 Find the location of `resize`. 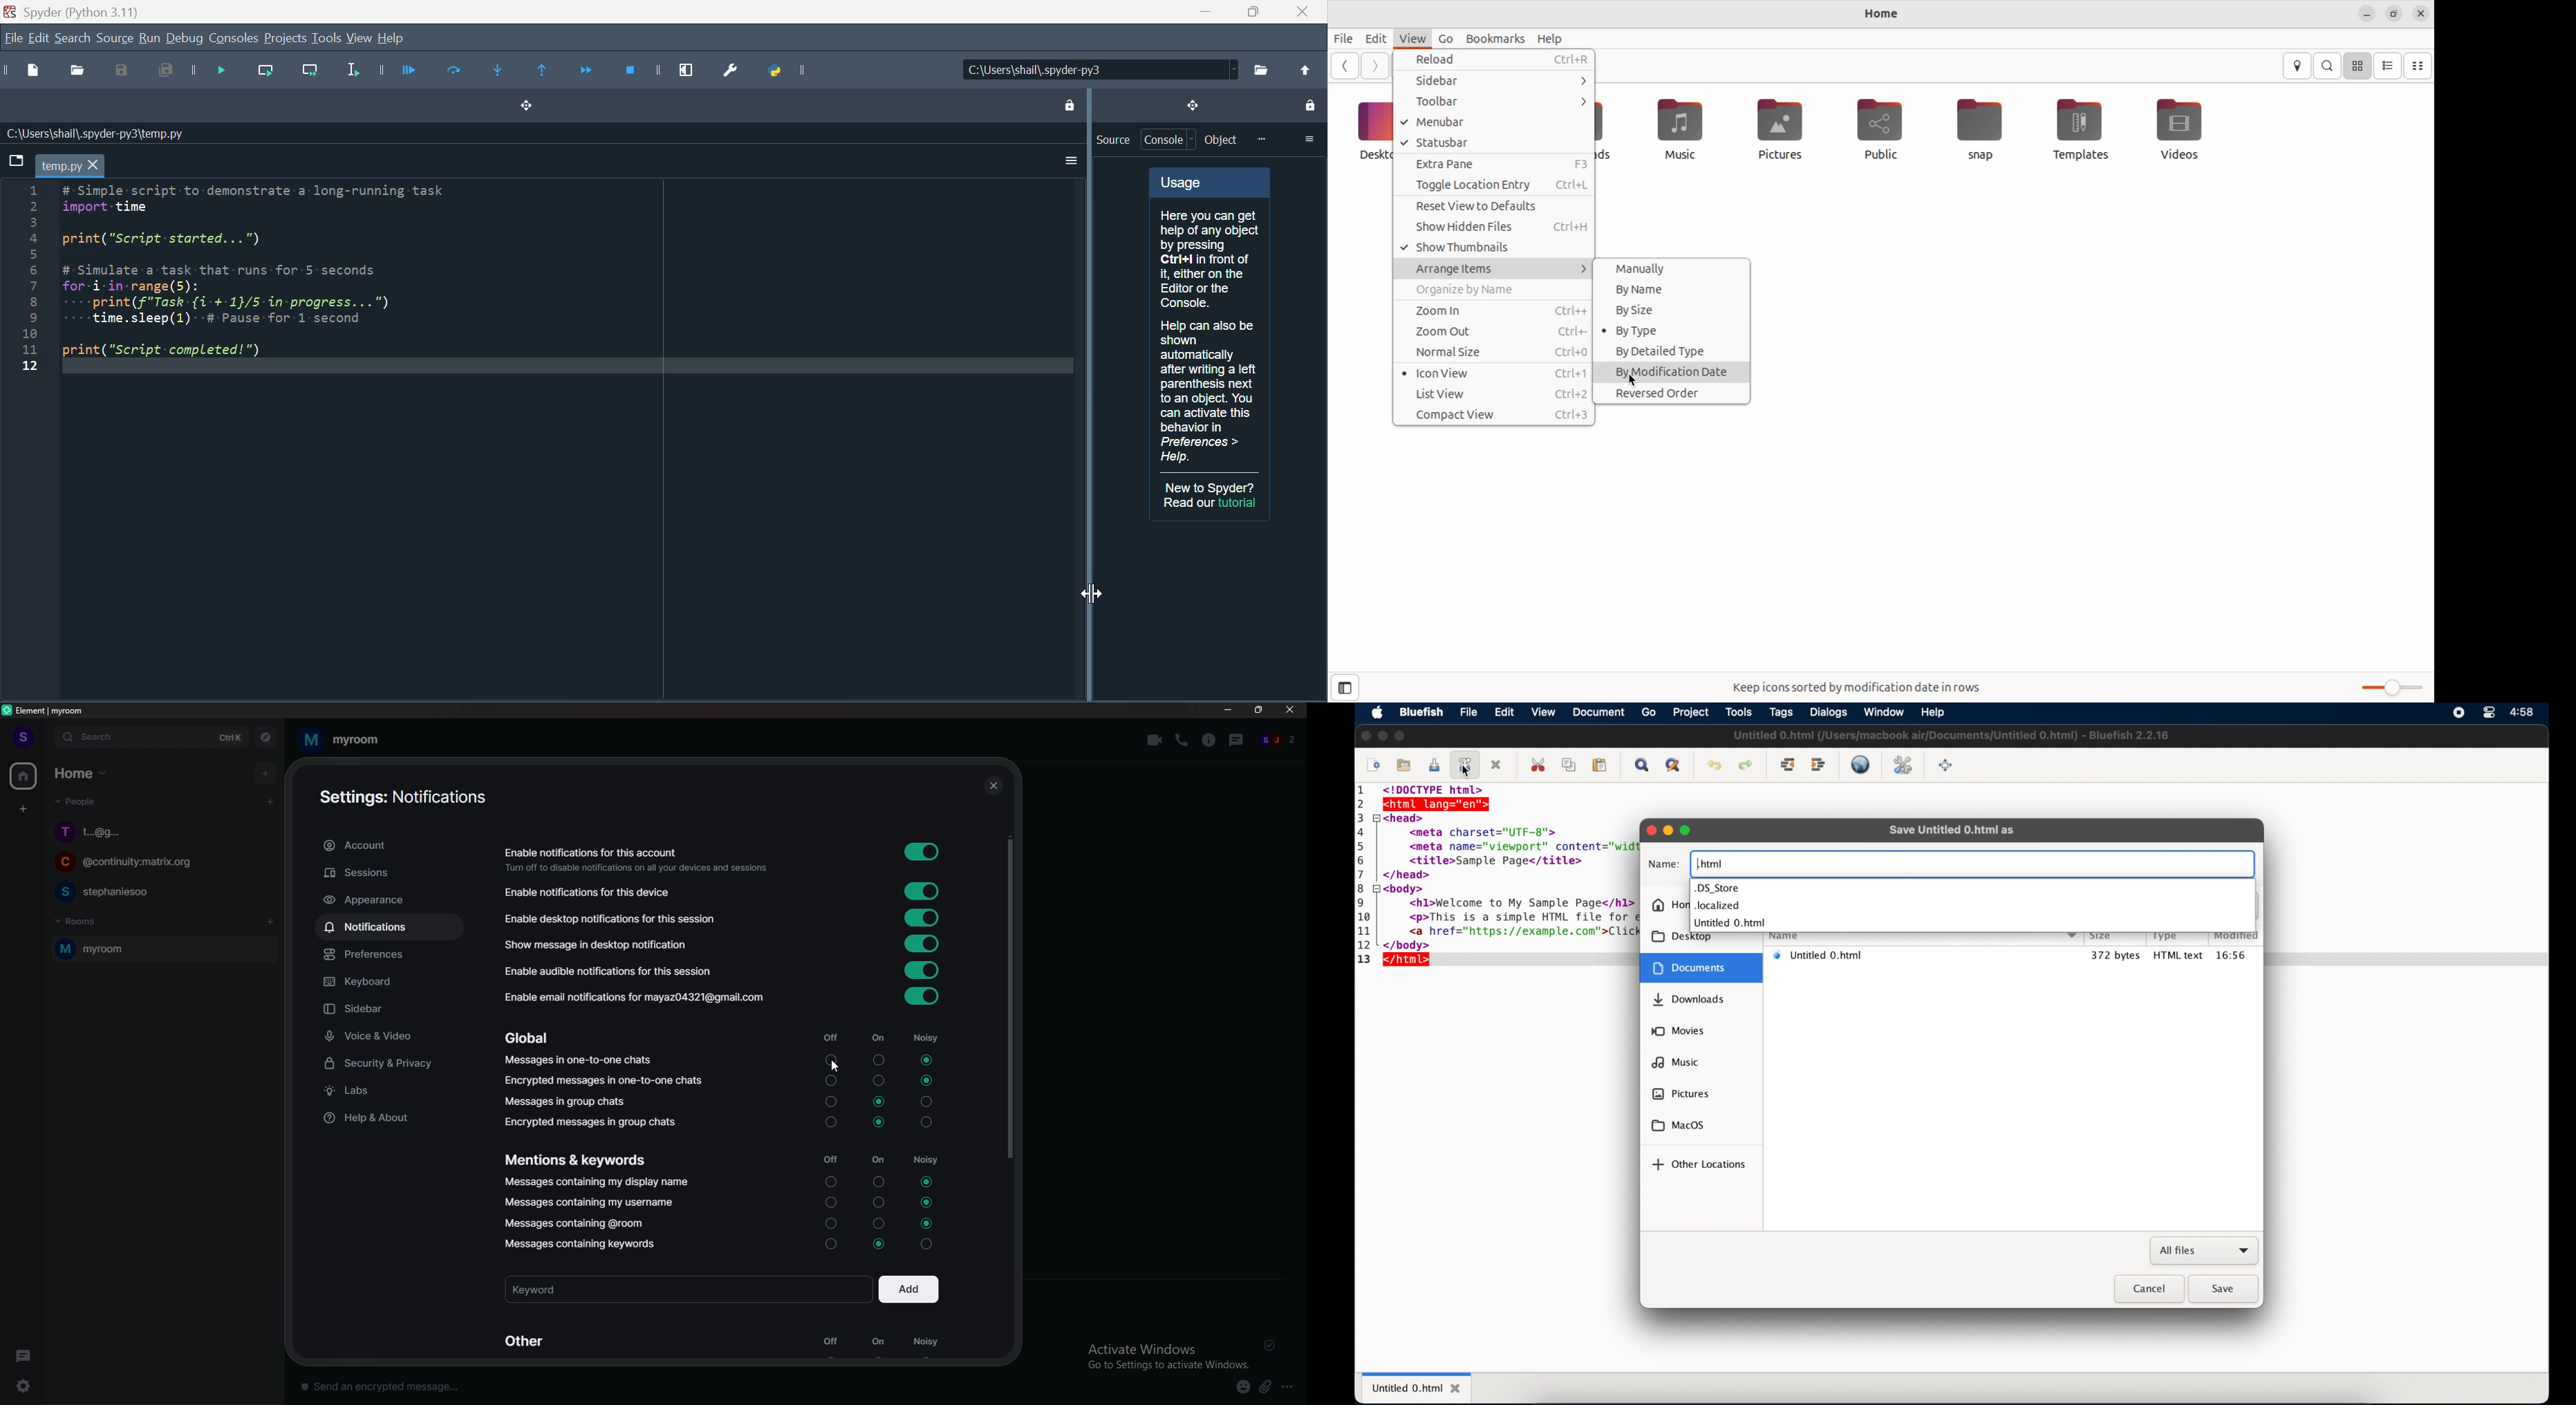

resize is located at coordinates (1259, 711).